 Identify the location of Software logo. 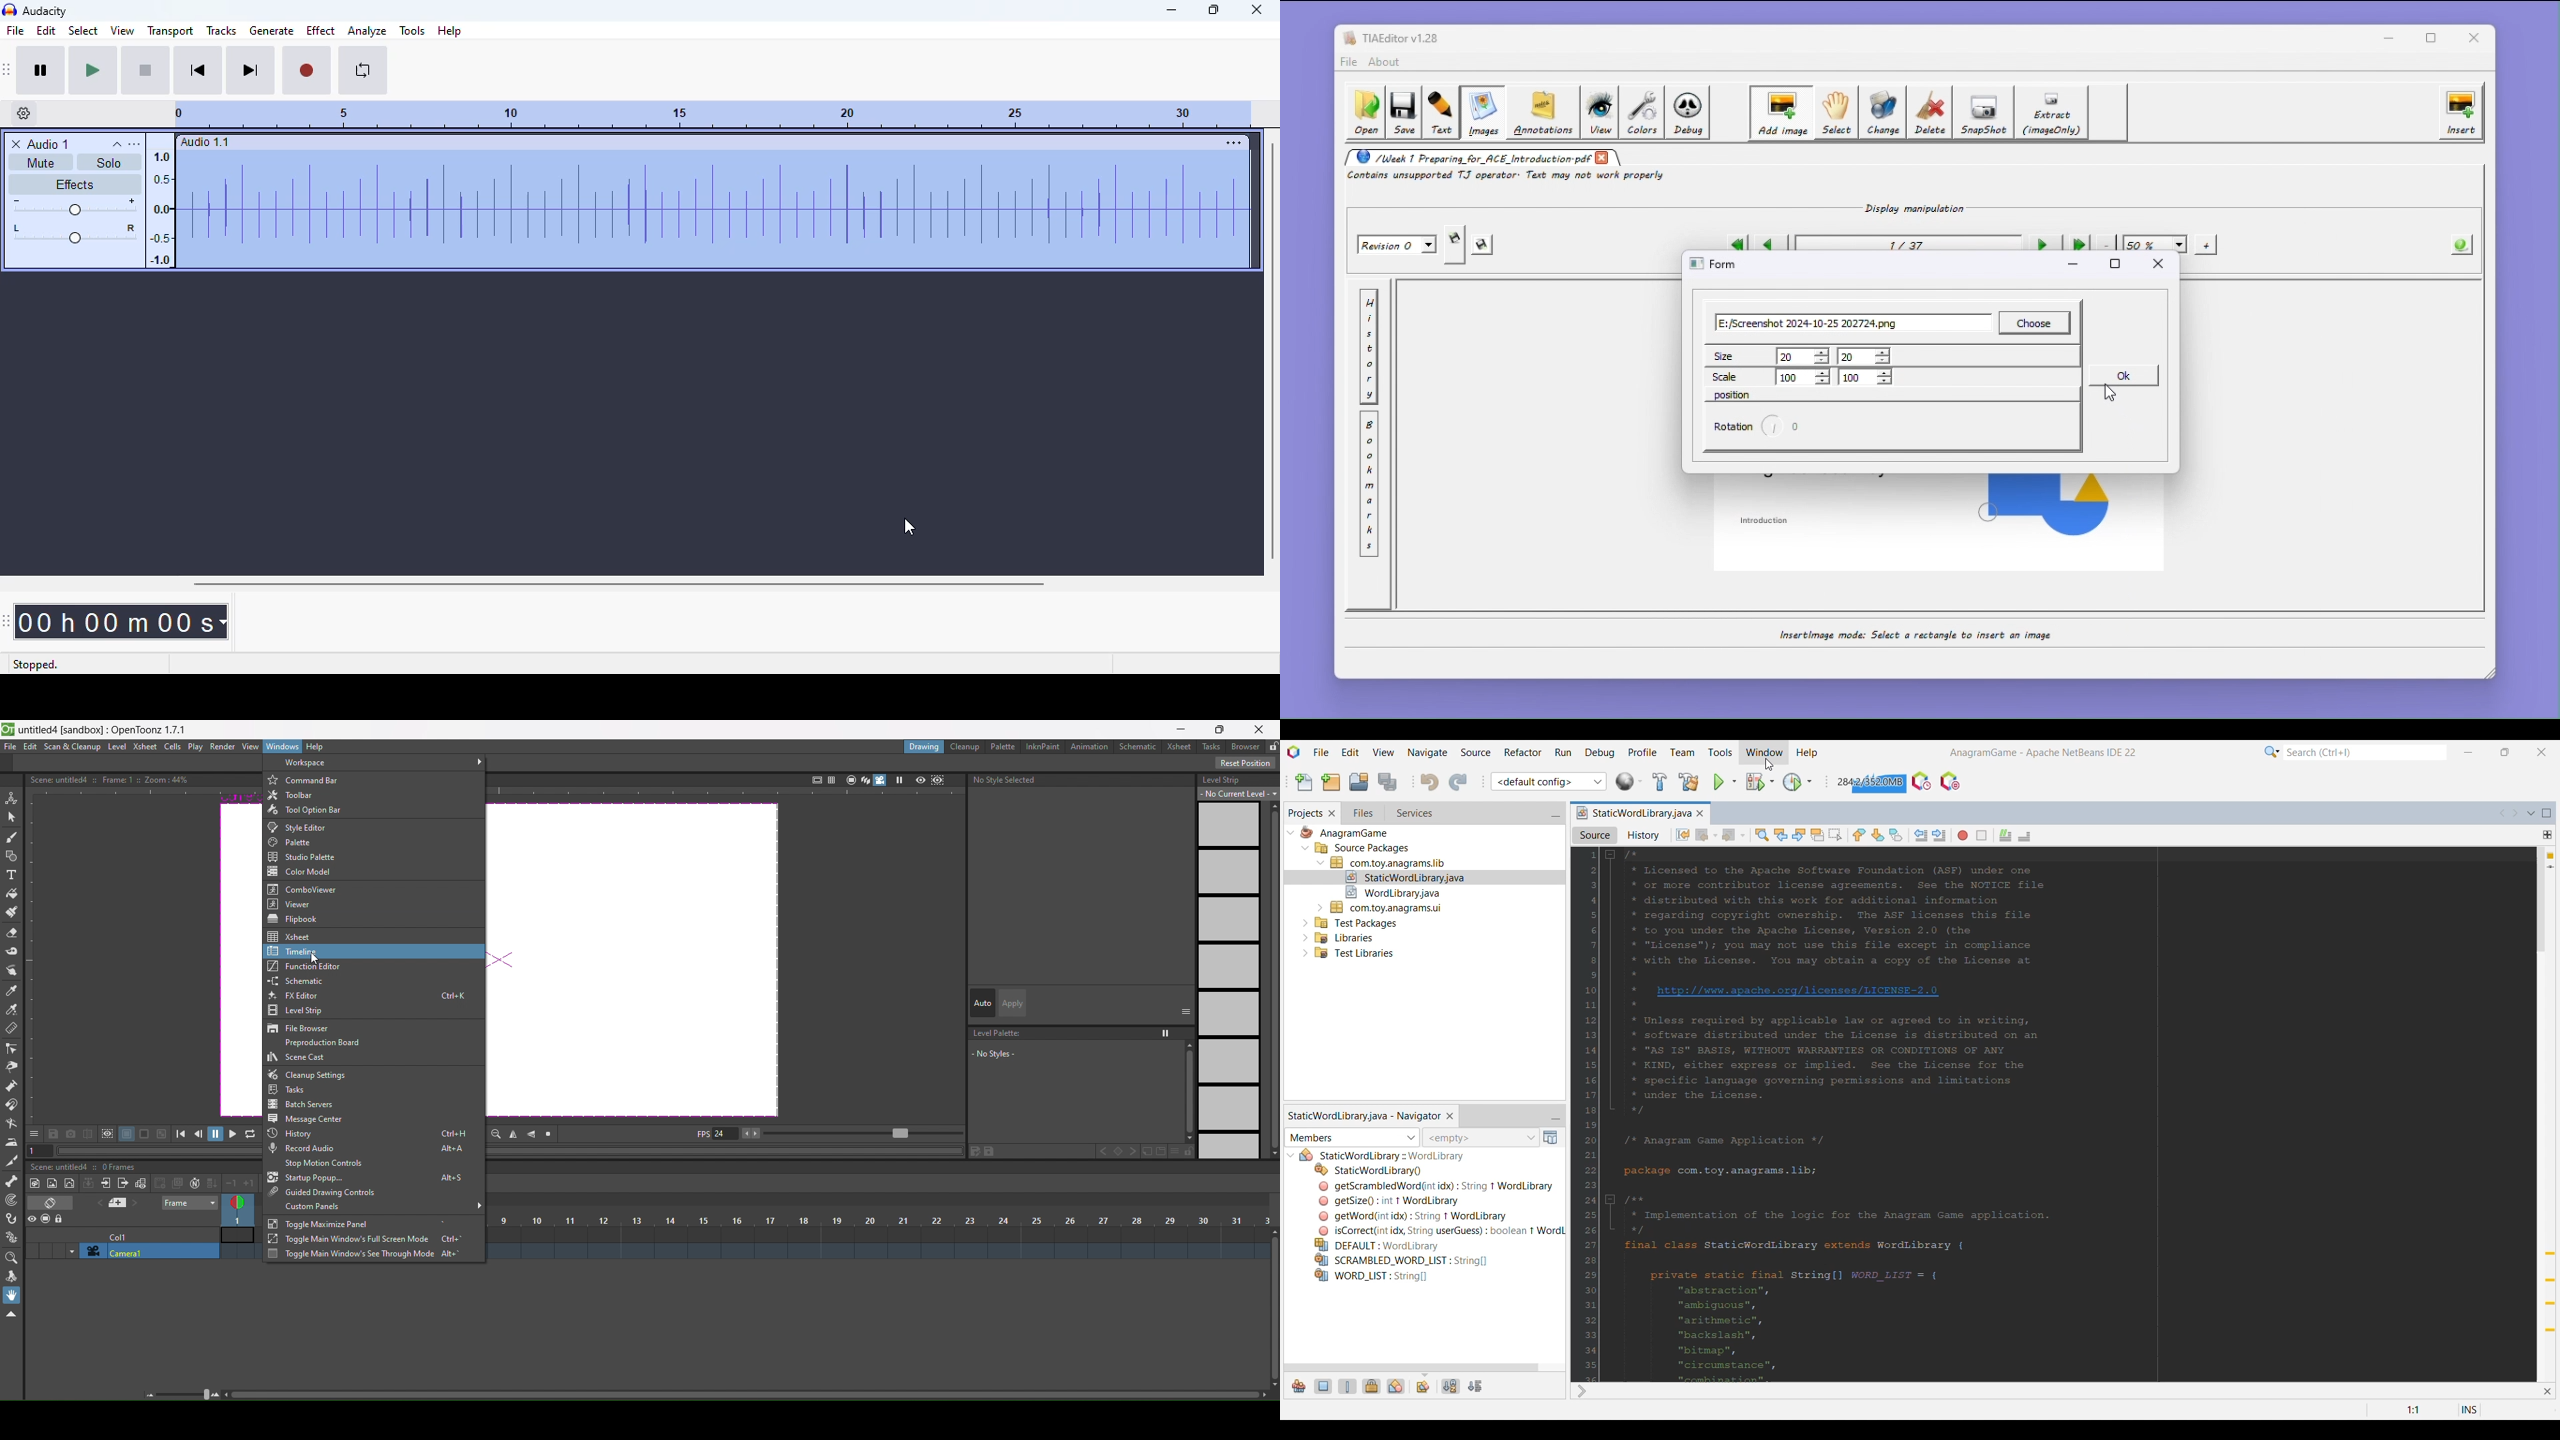
(1294, 752).